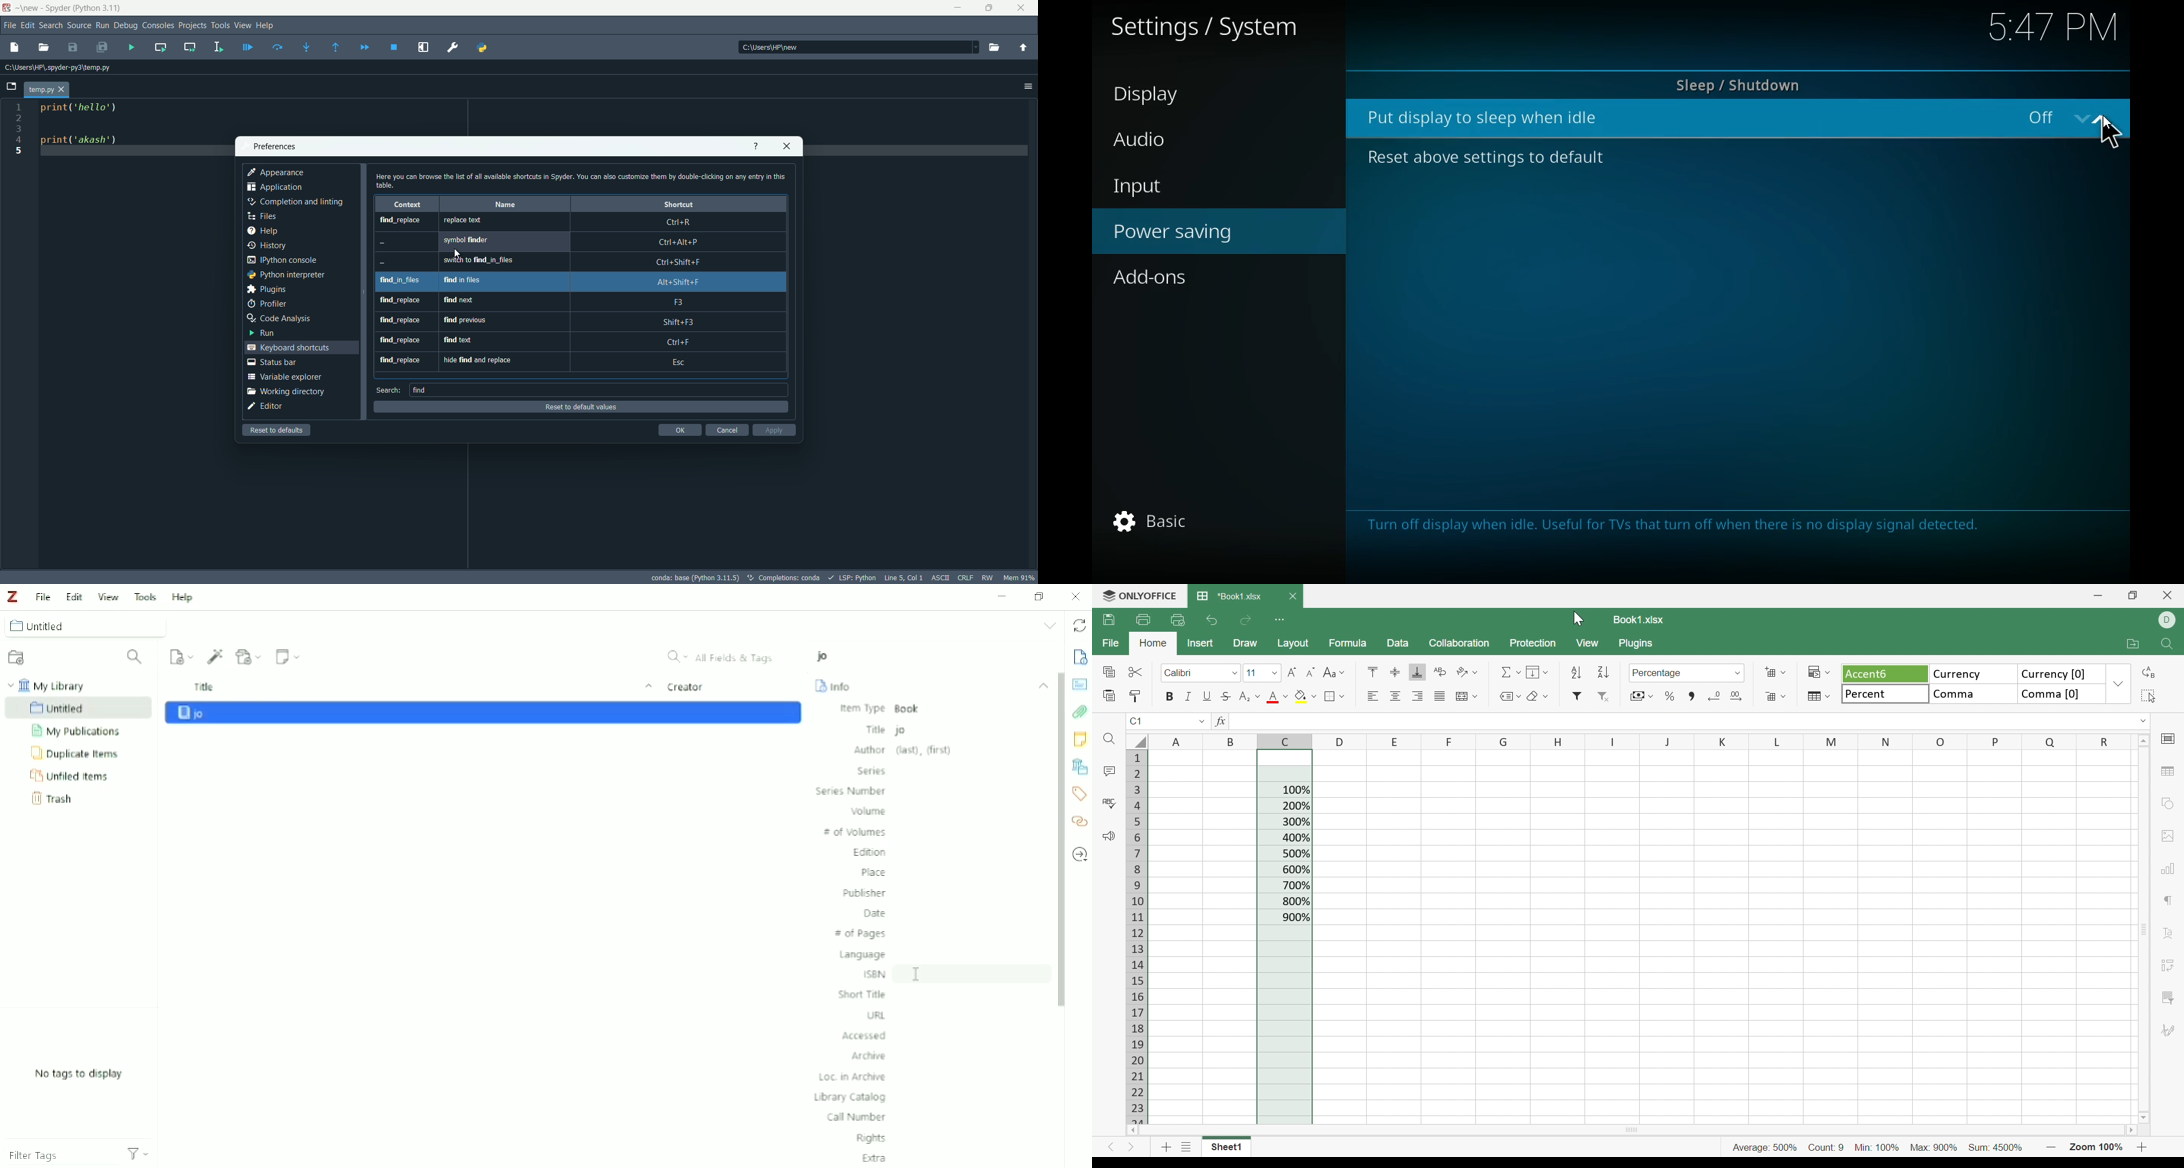  Describe the element at coordinates (1294, 673) in the screenshot. I see `Increment font size` at that location.